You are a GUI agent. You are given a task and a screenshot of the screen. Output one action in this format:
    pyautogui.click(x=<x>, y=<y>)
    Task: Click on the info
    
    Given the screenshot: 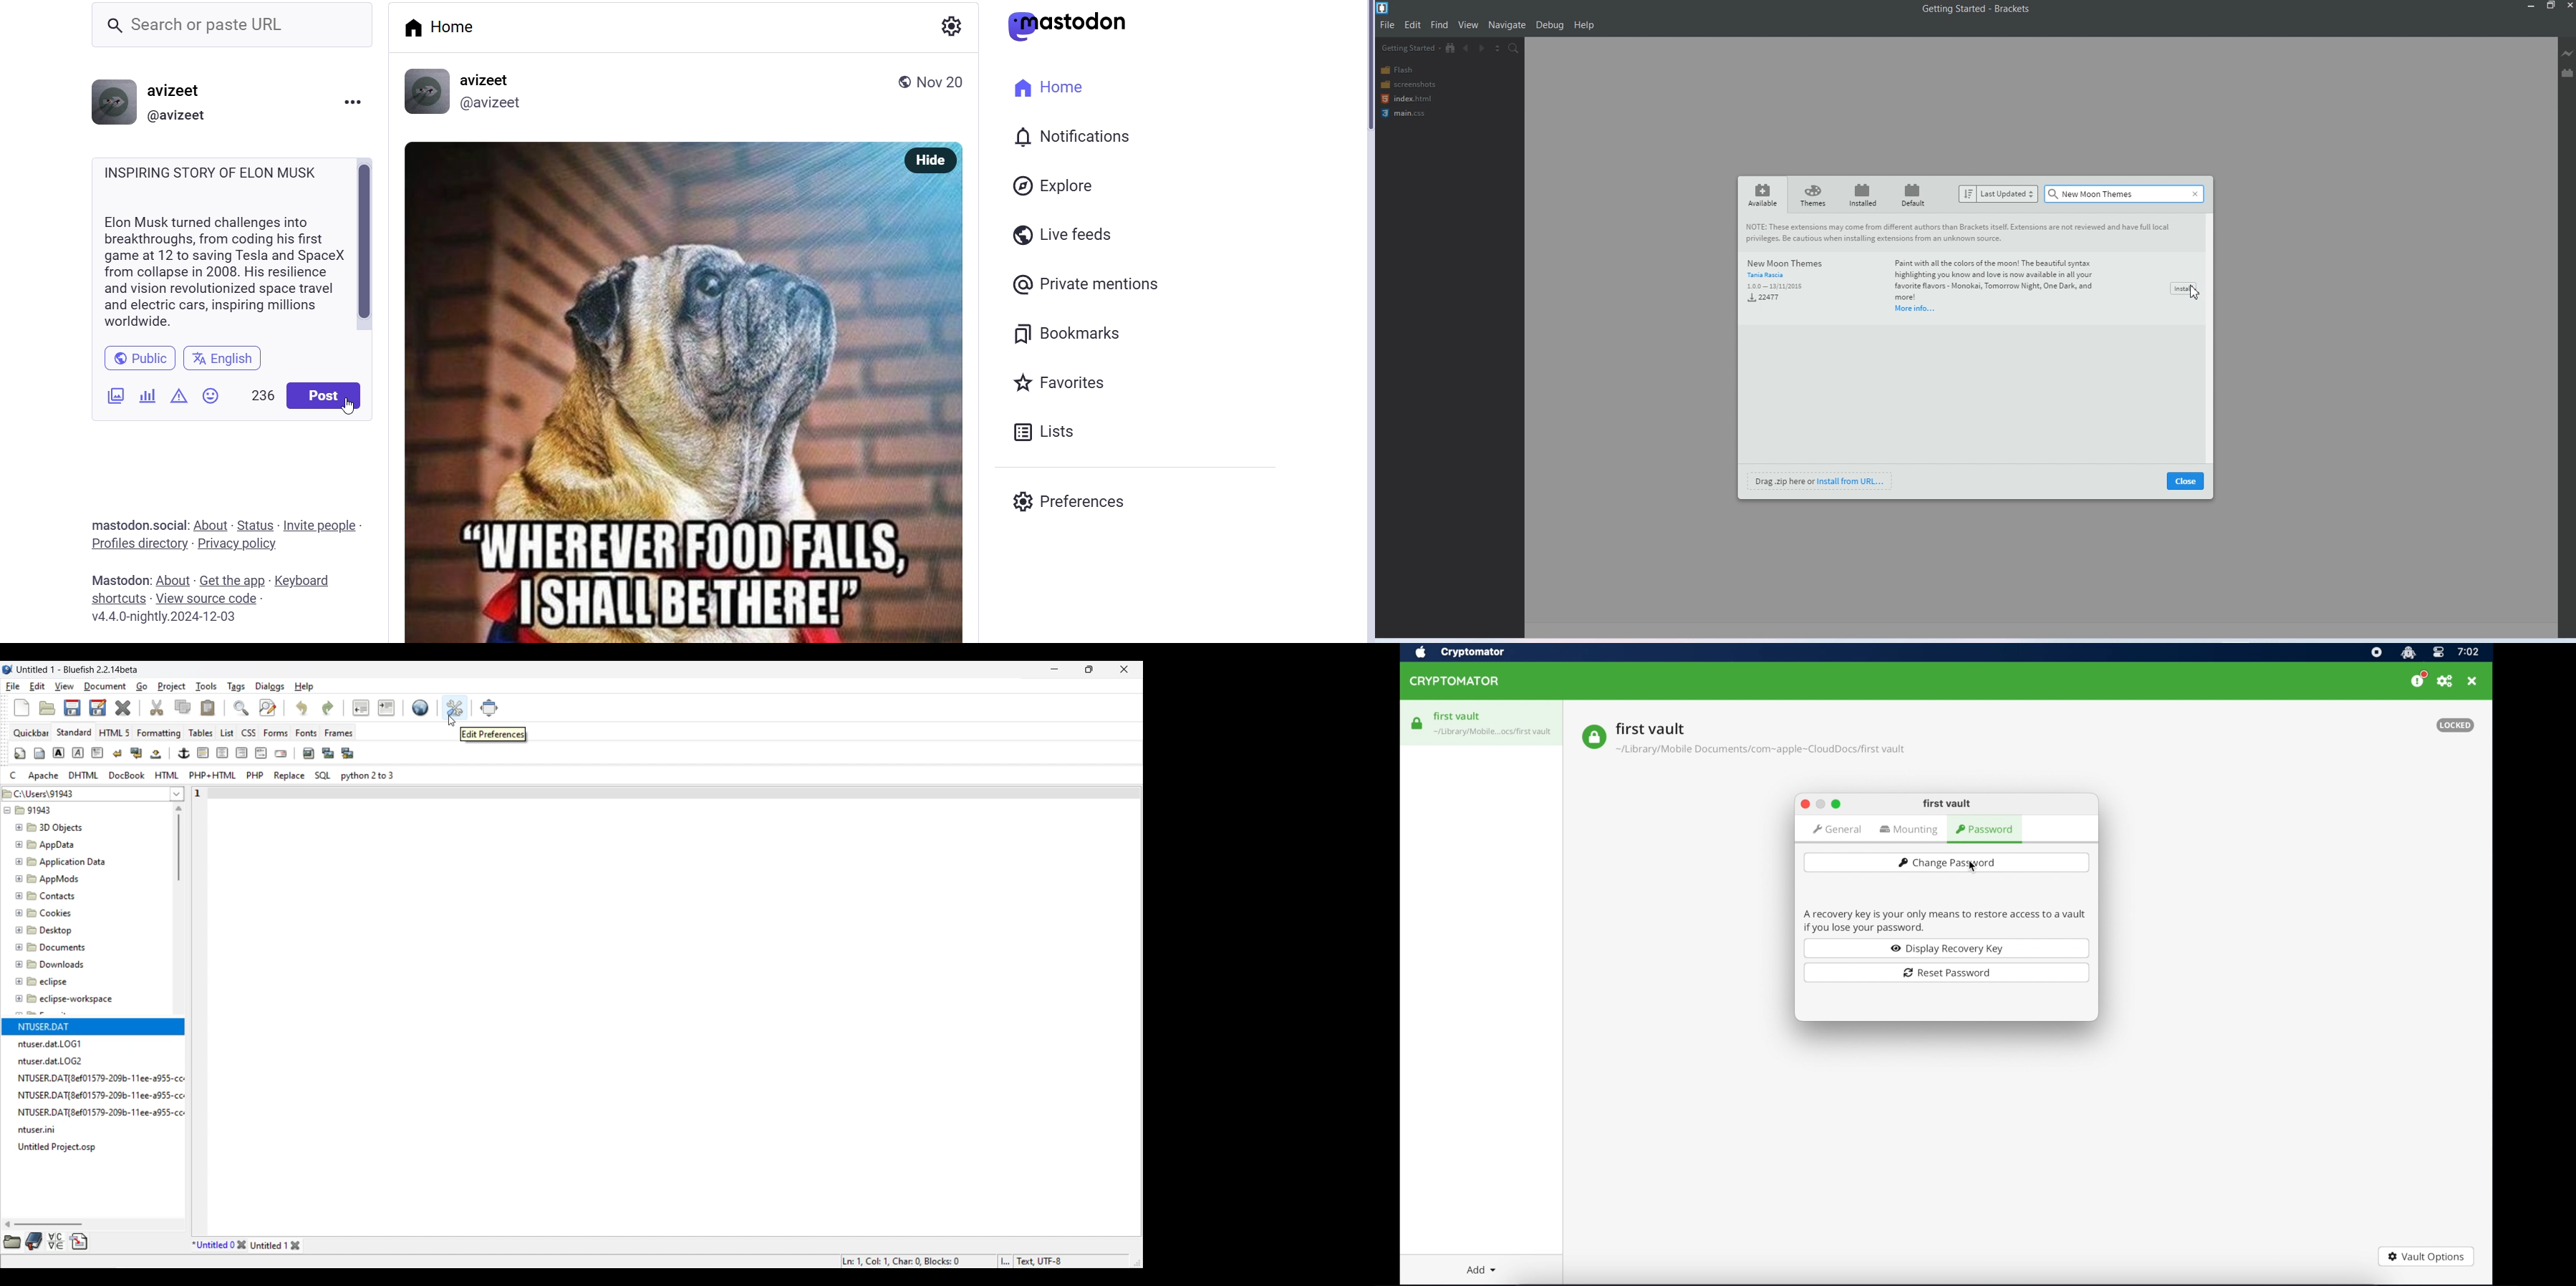 What is the action you would take?
    pyautogui.click(x=1945, y=920)
    